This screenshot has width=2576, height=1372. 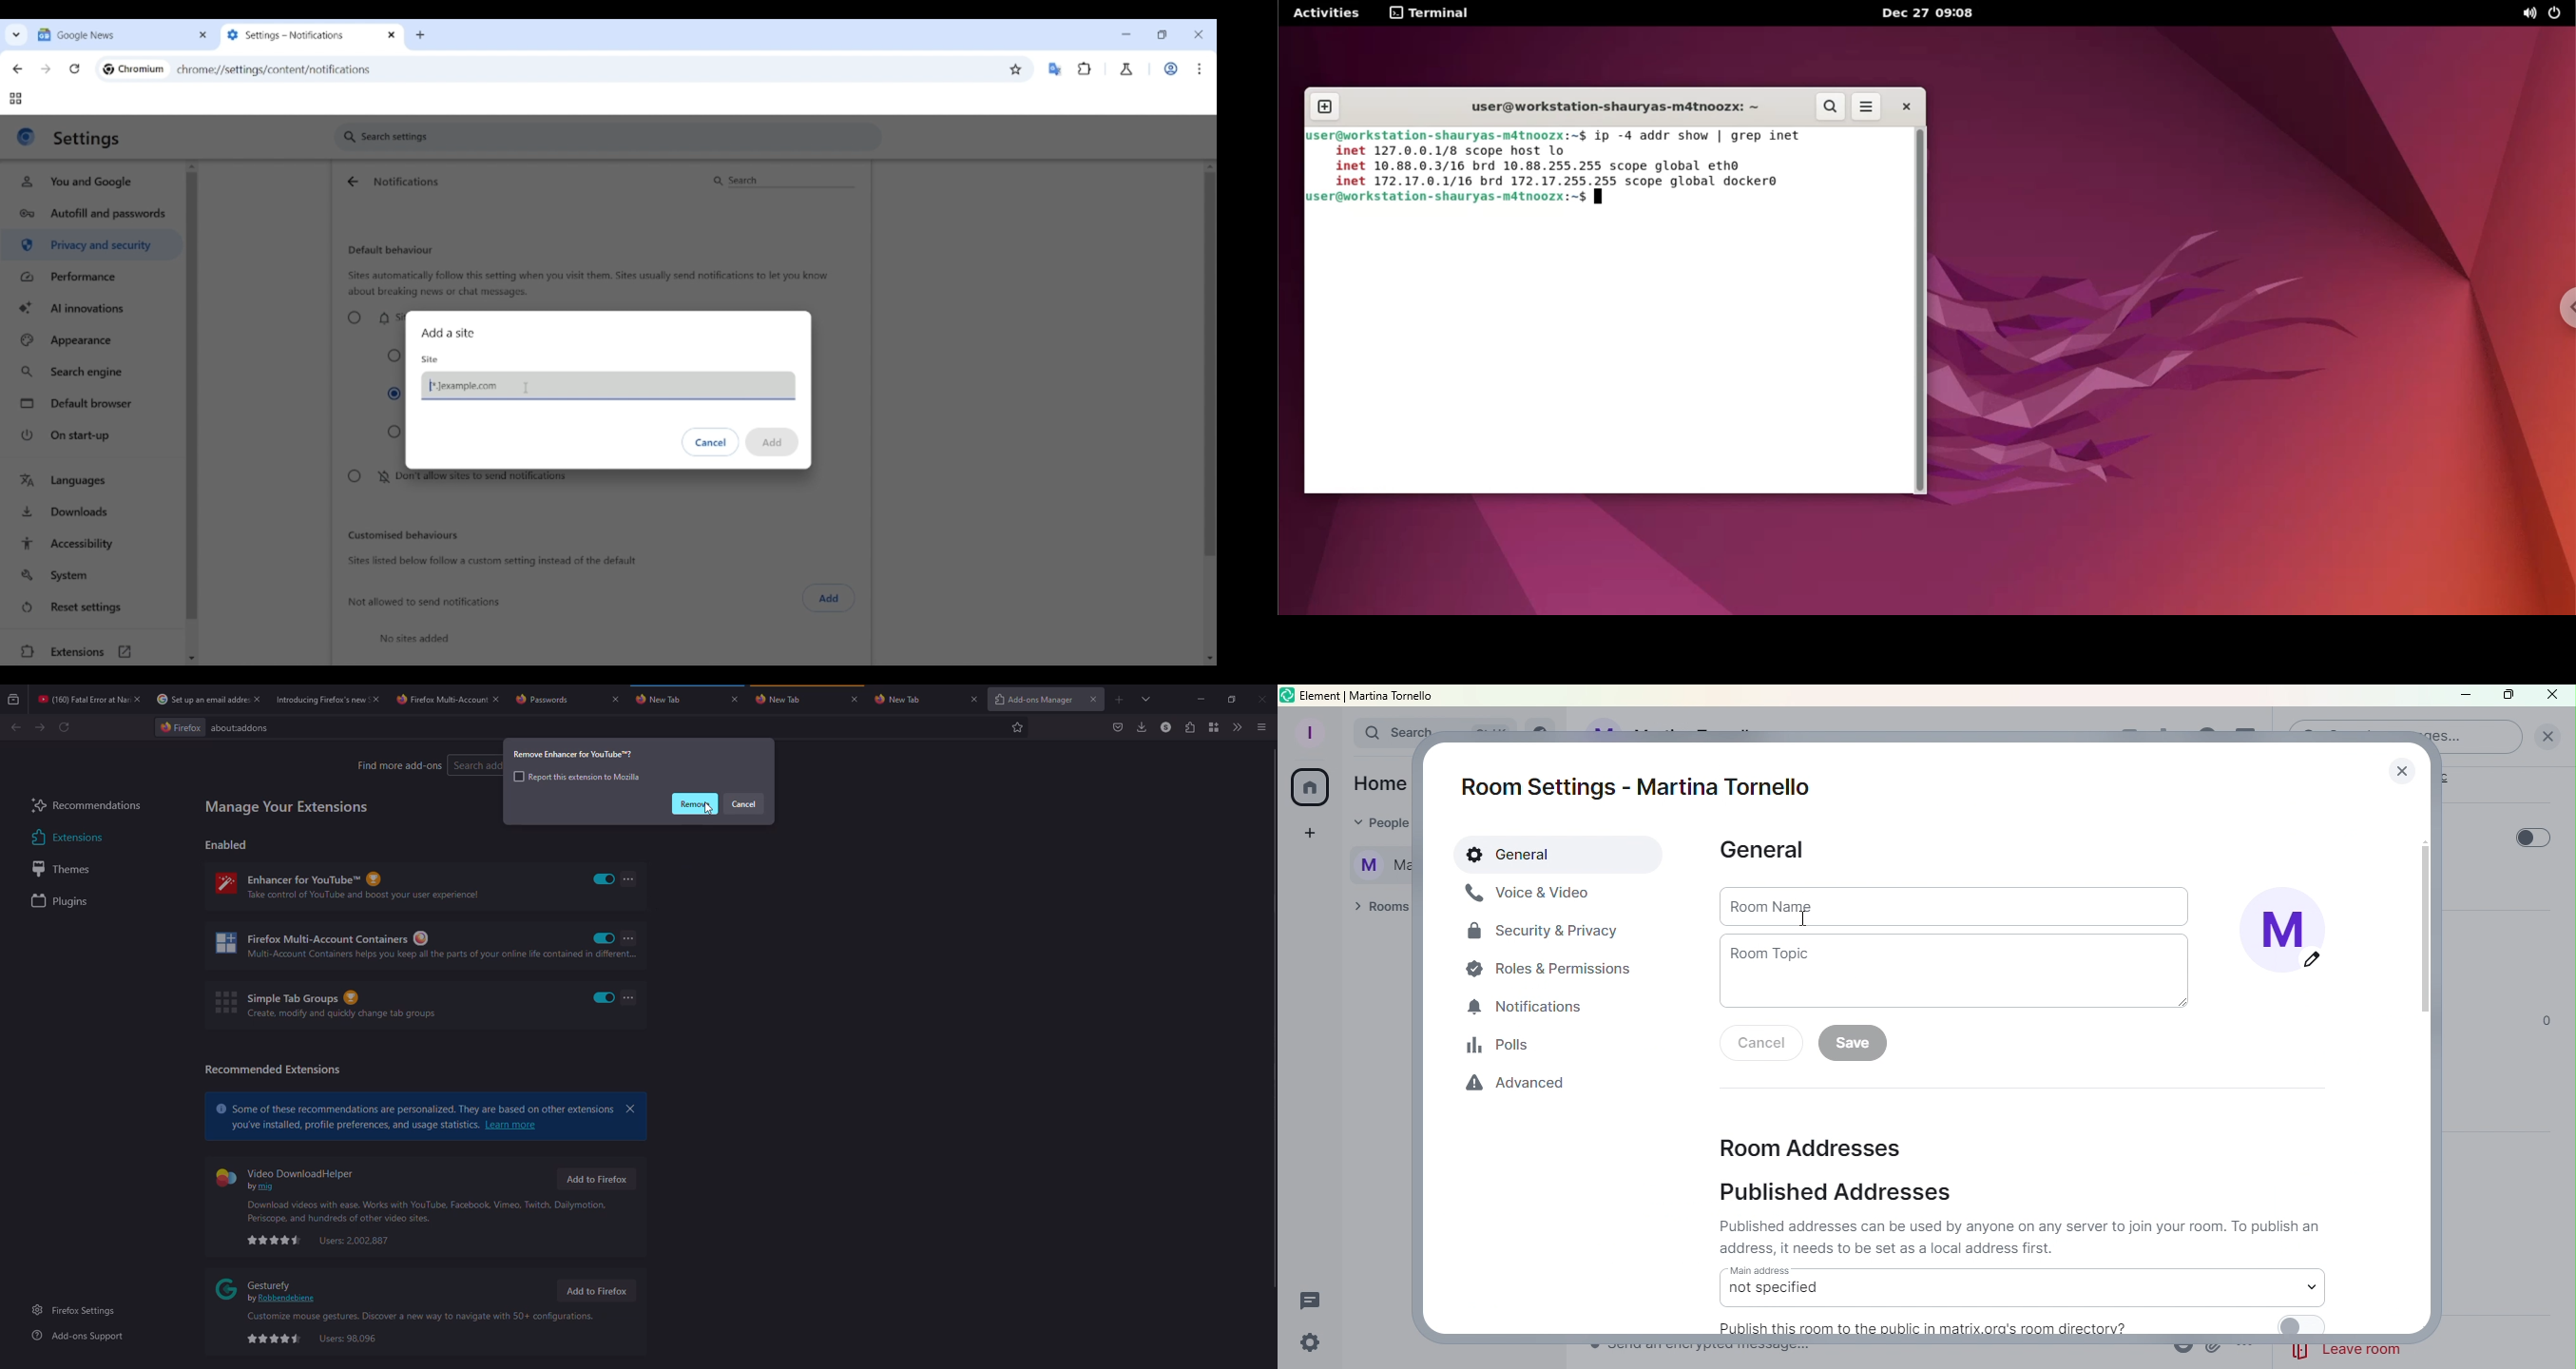 I want to click on Main address, so click(x=2021, y=1286).